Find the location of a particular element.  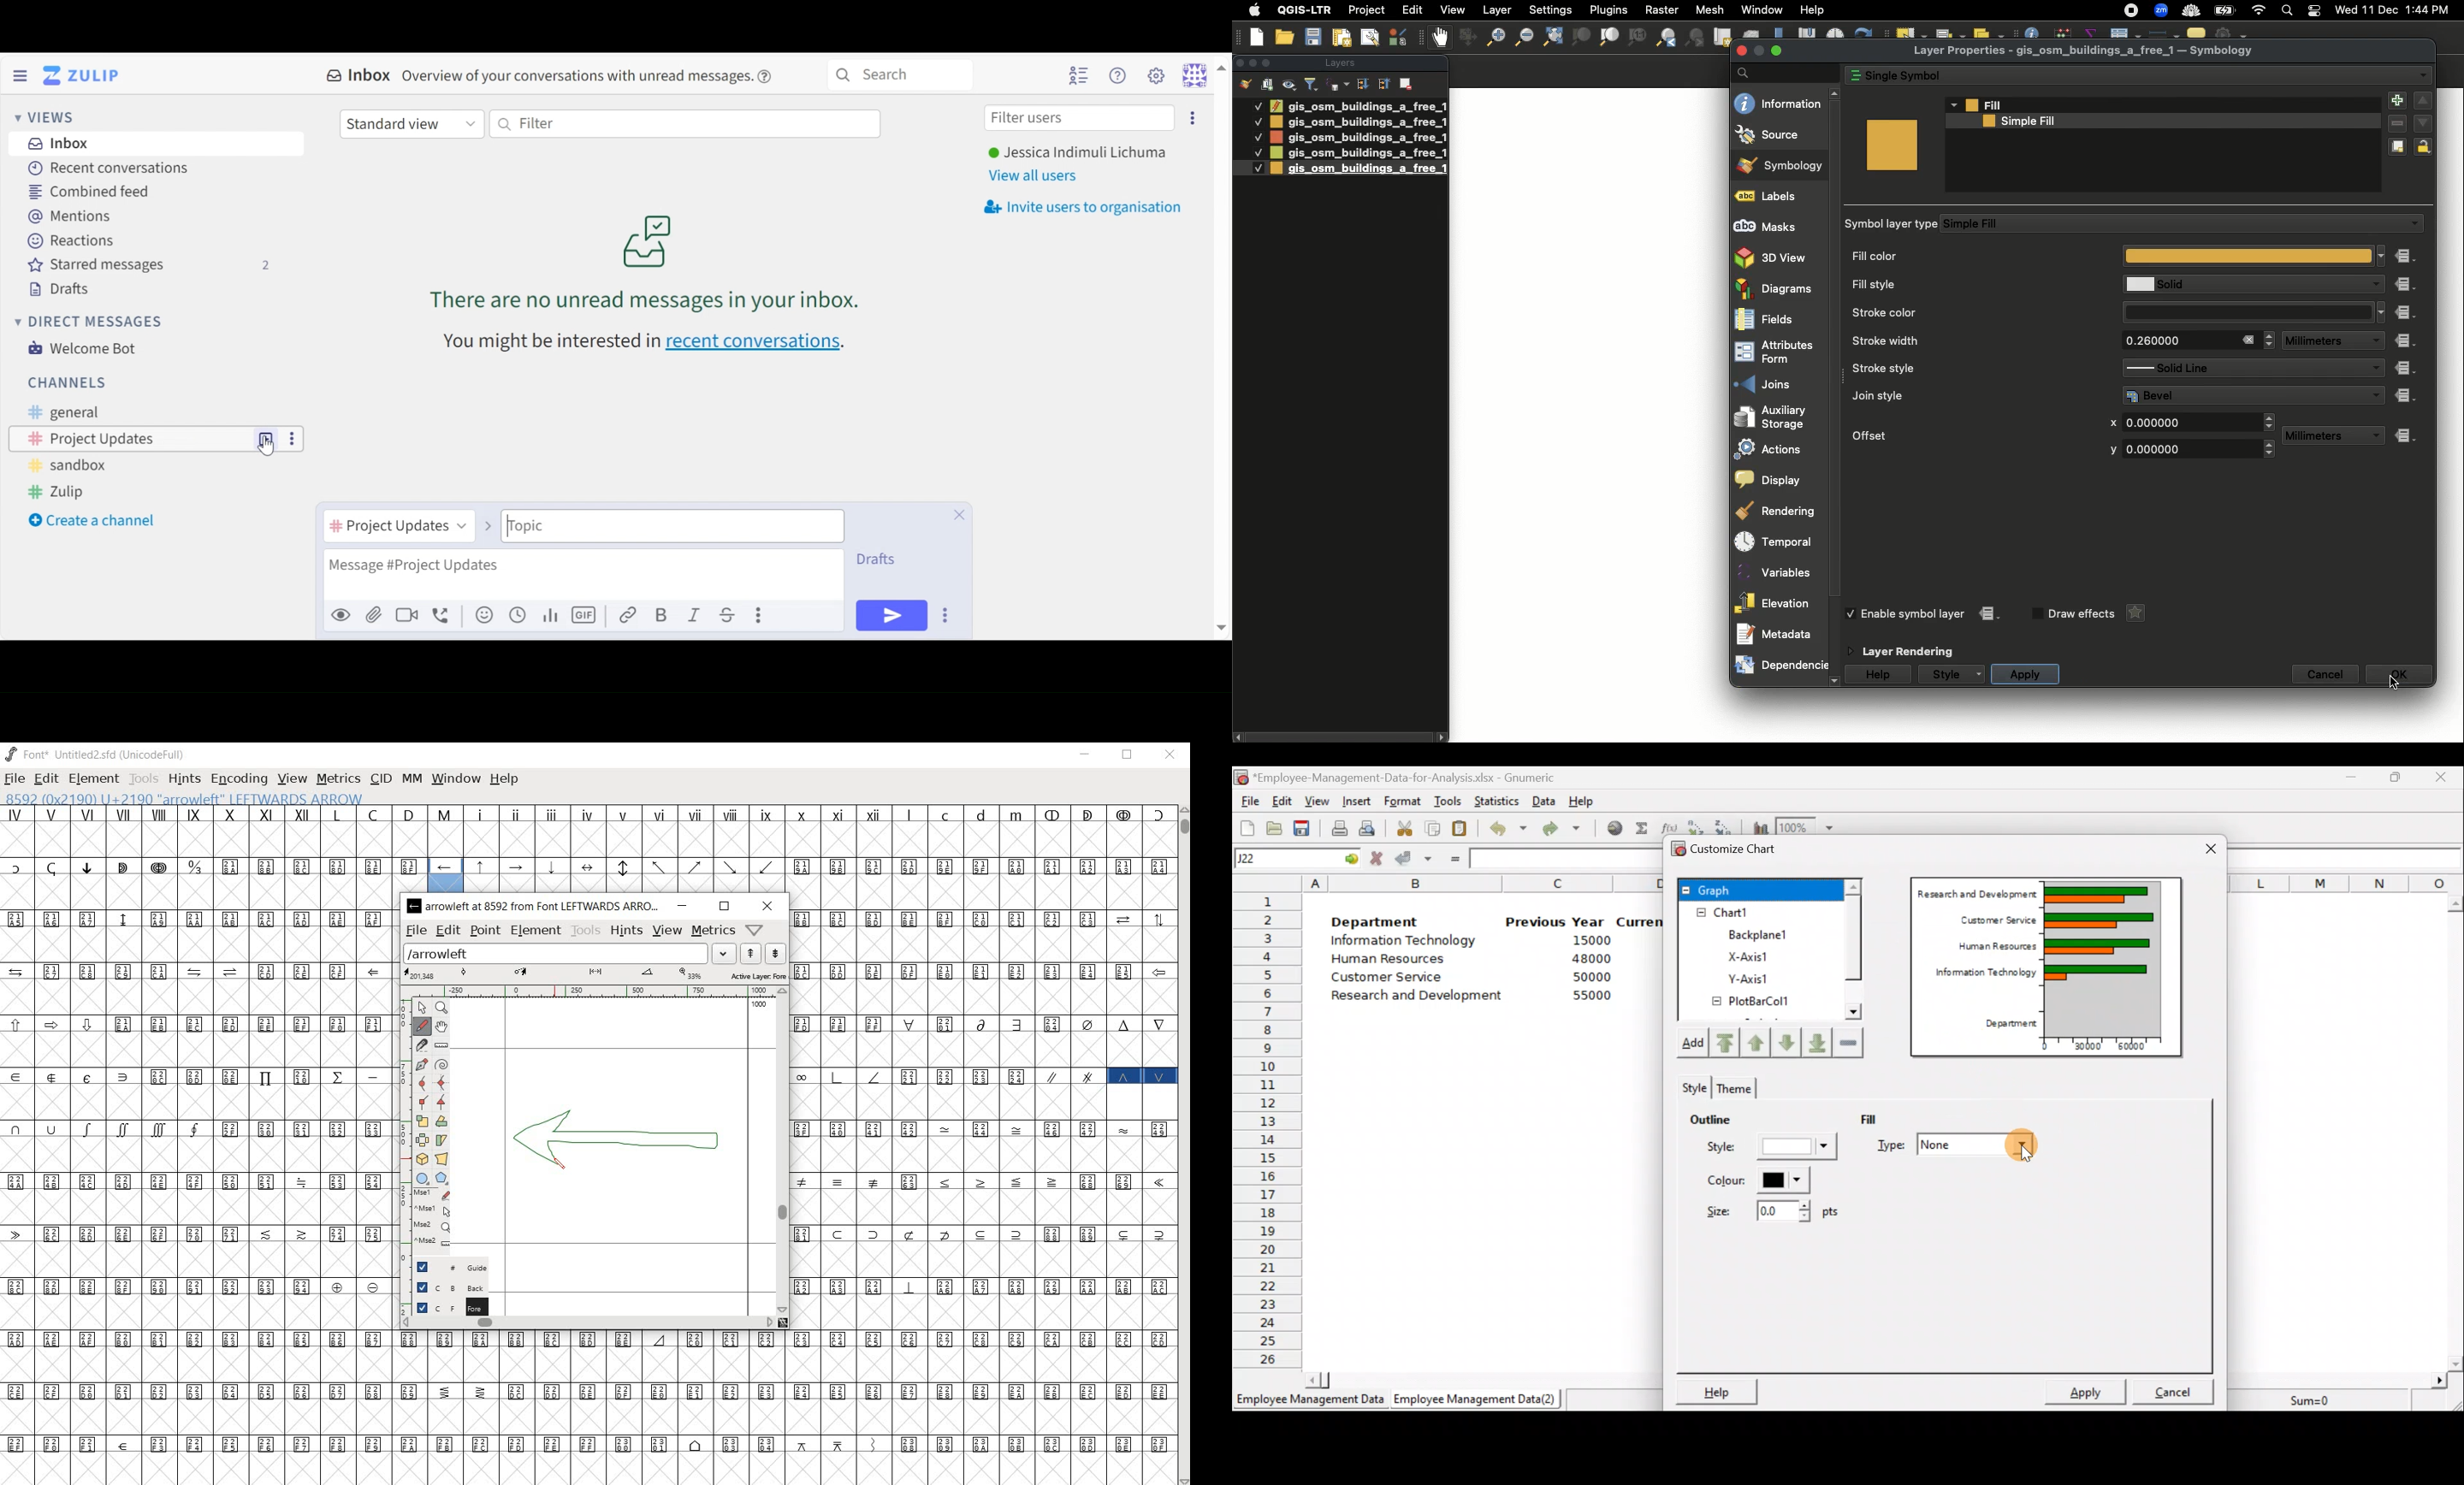

Direct Messages is located at coordinates (91, 322).